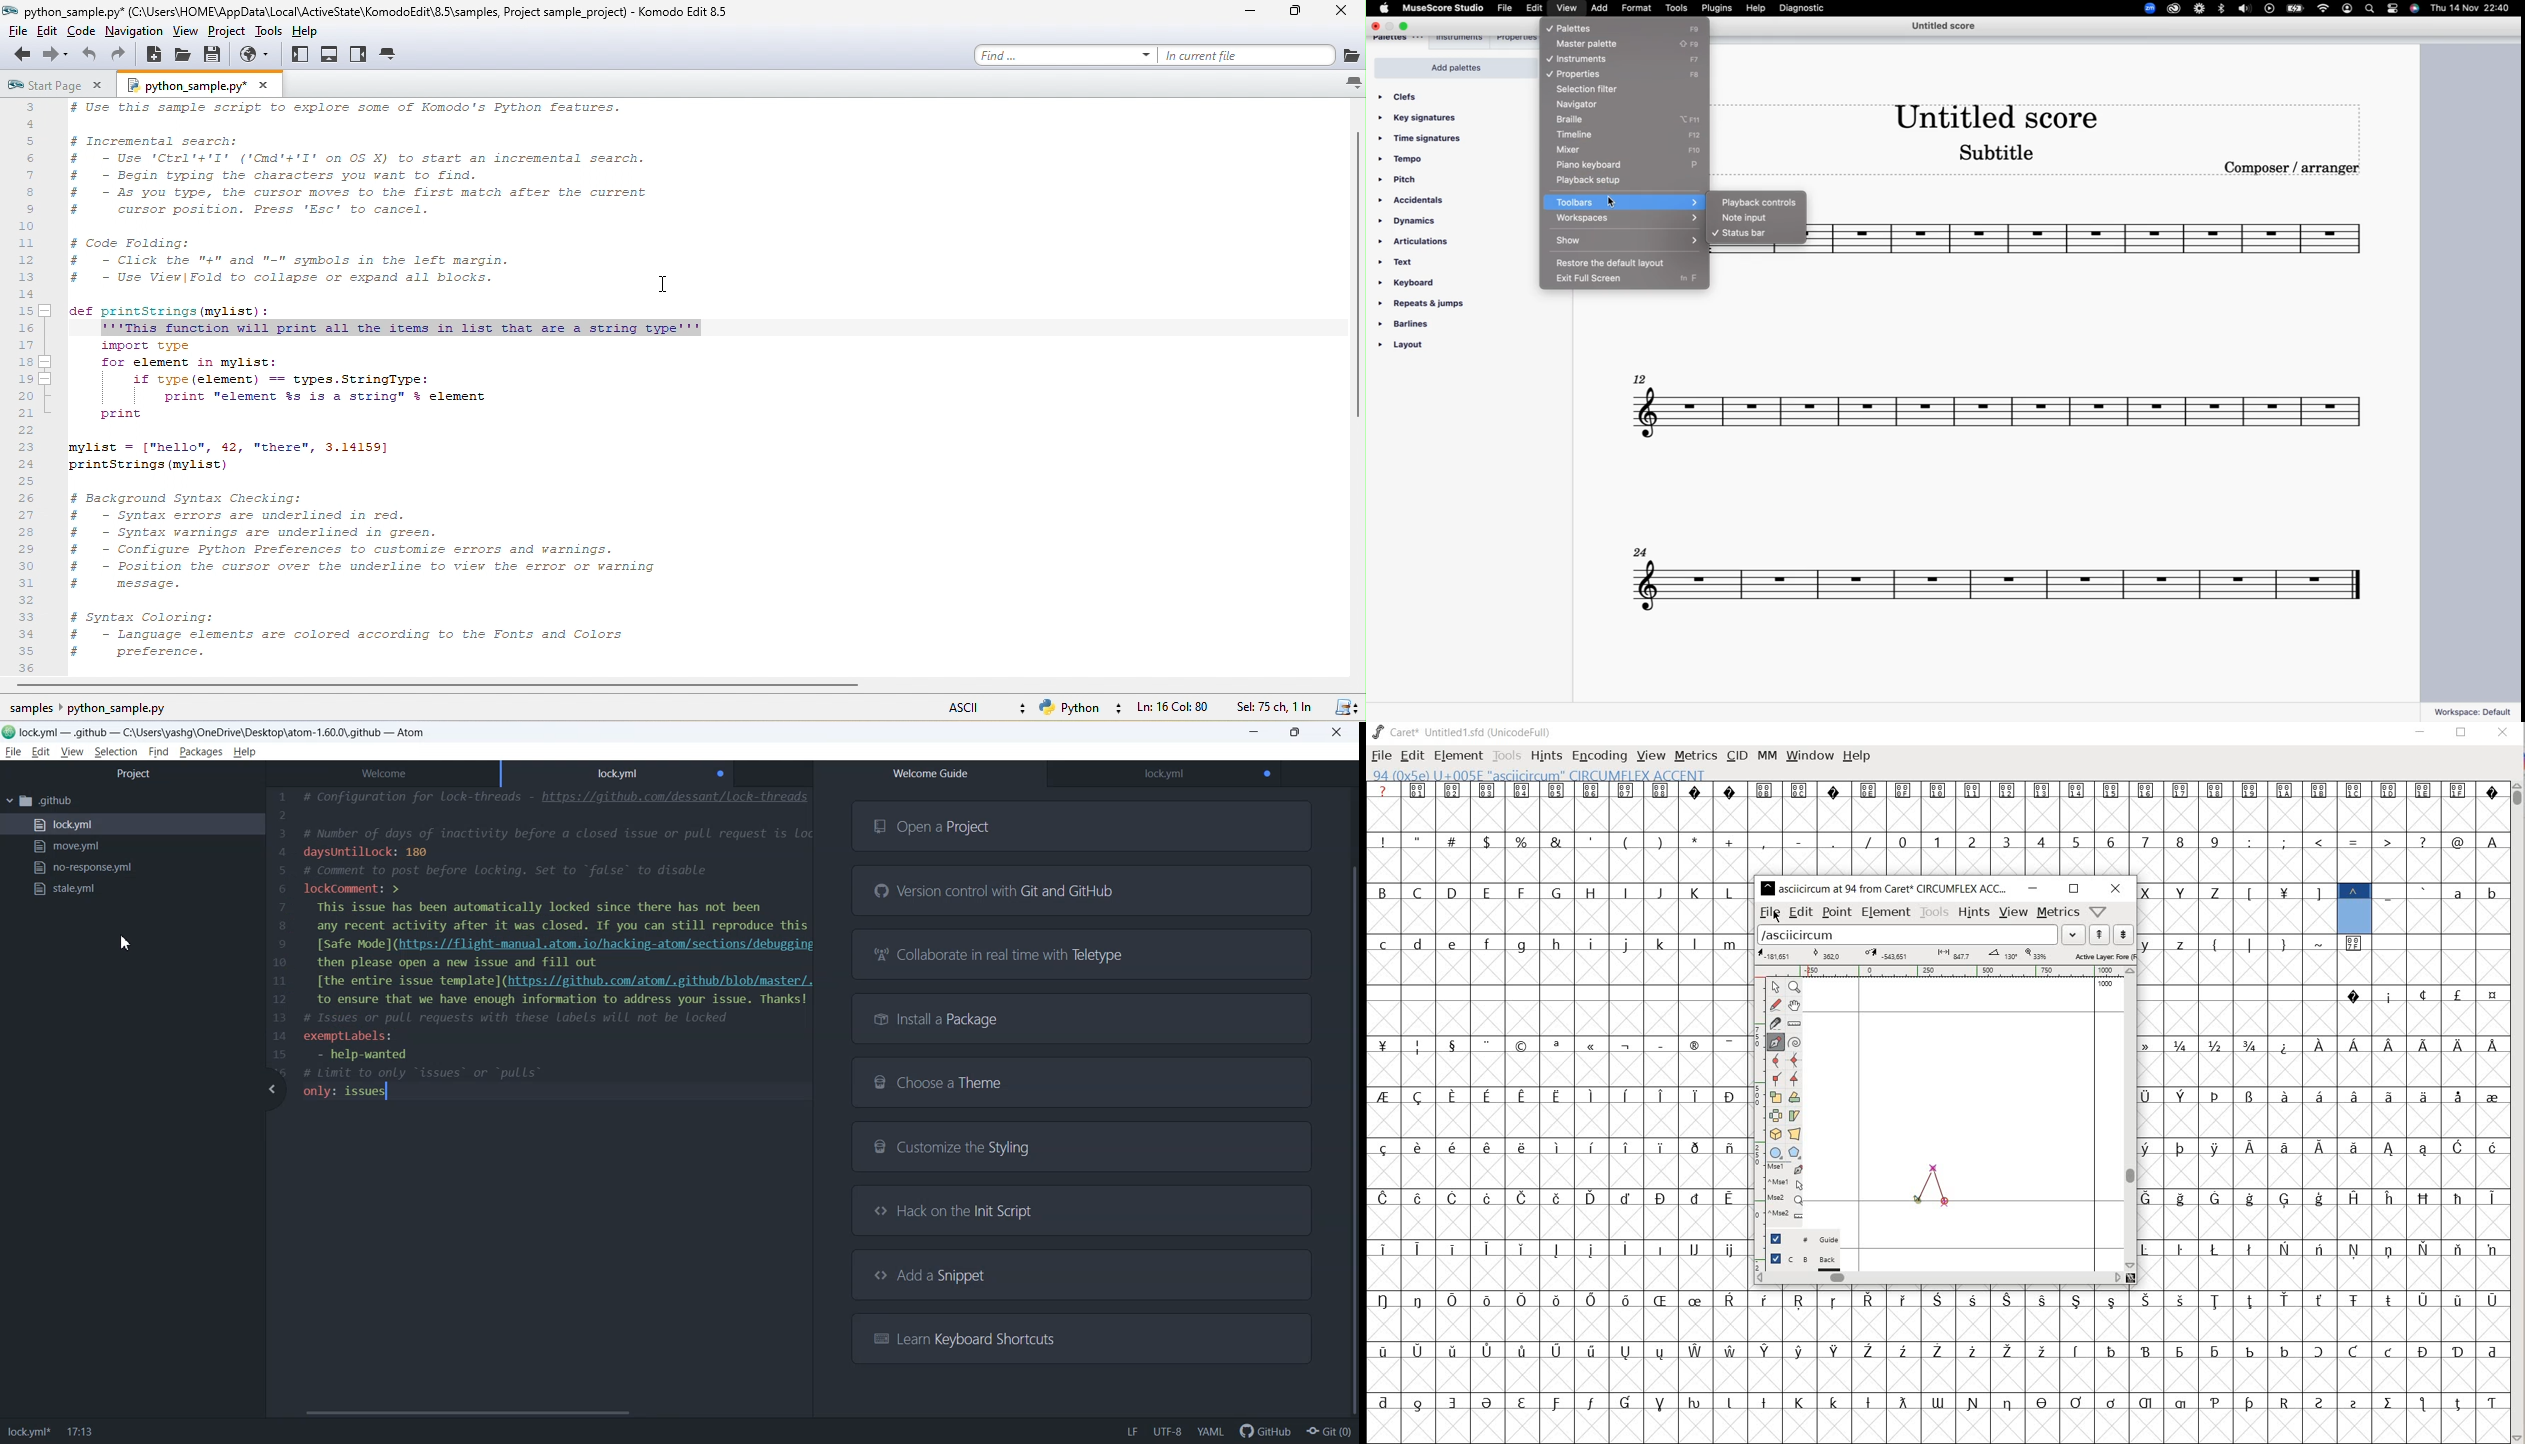 The height and width of the screenshot is (1456, 2548). I want to click on cut splines in two, so click(1774, 1024).